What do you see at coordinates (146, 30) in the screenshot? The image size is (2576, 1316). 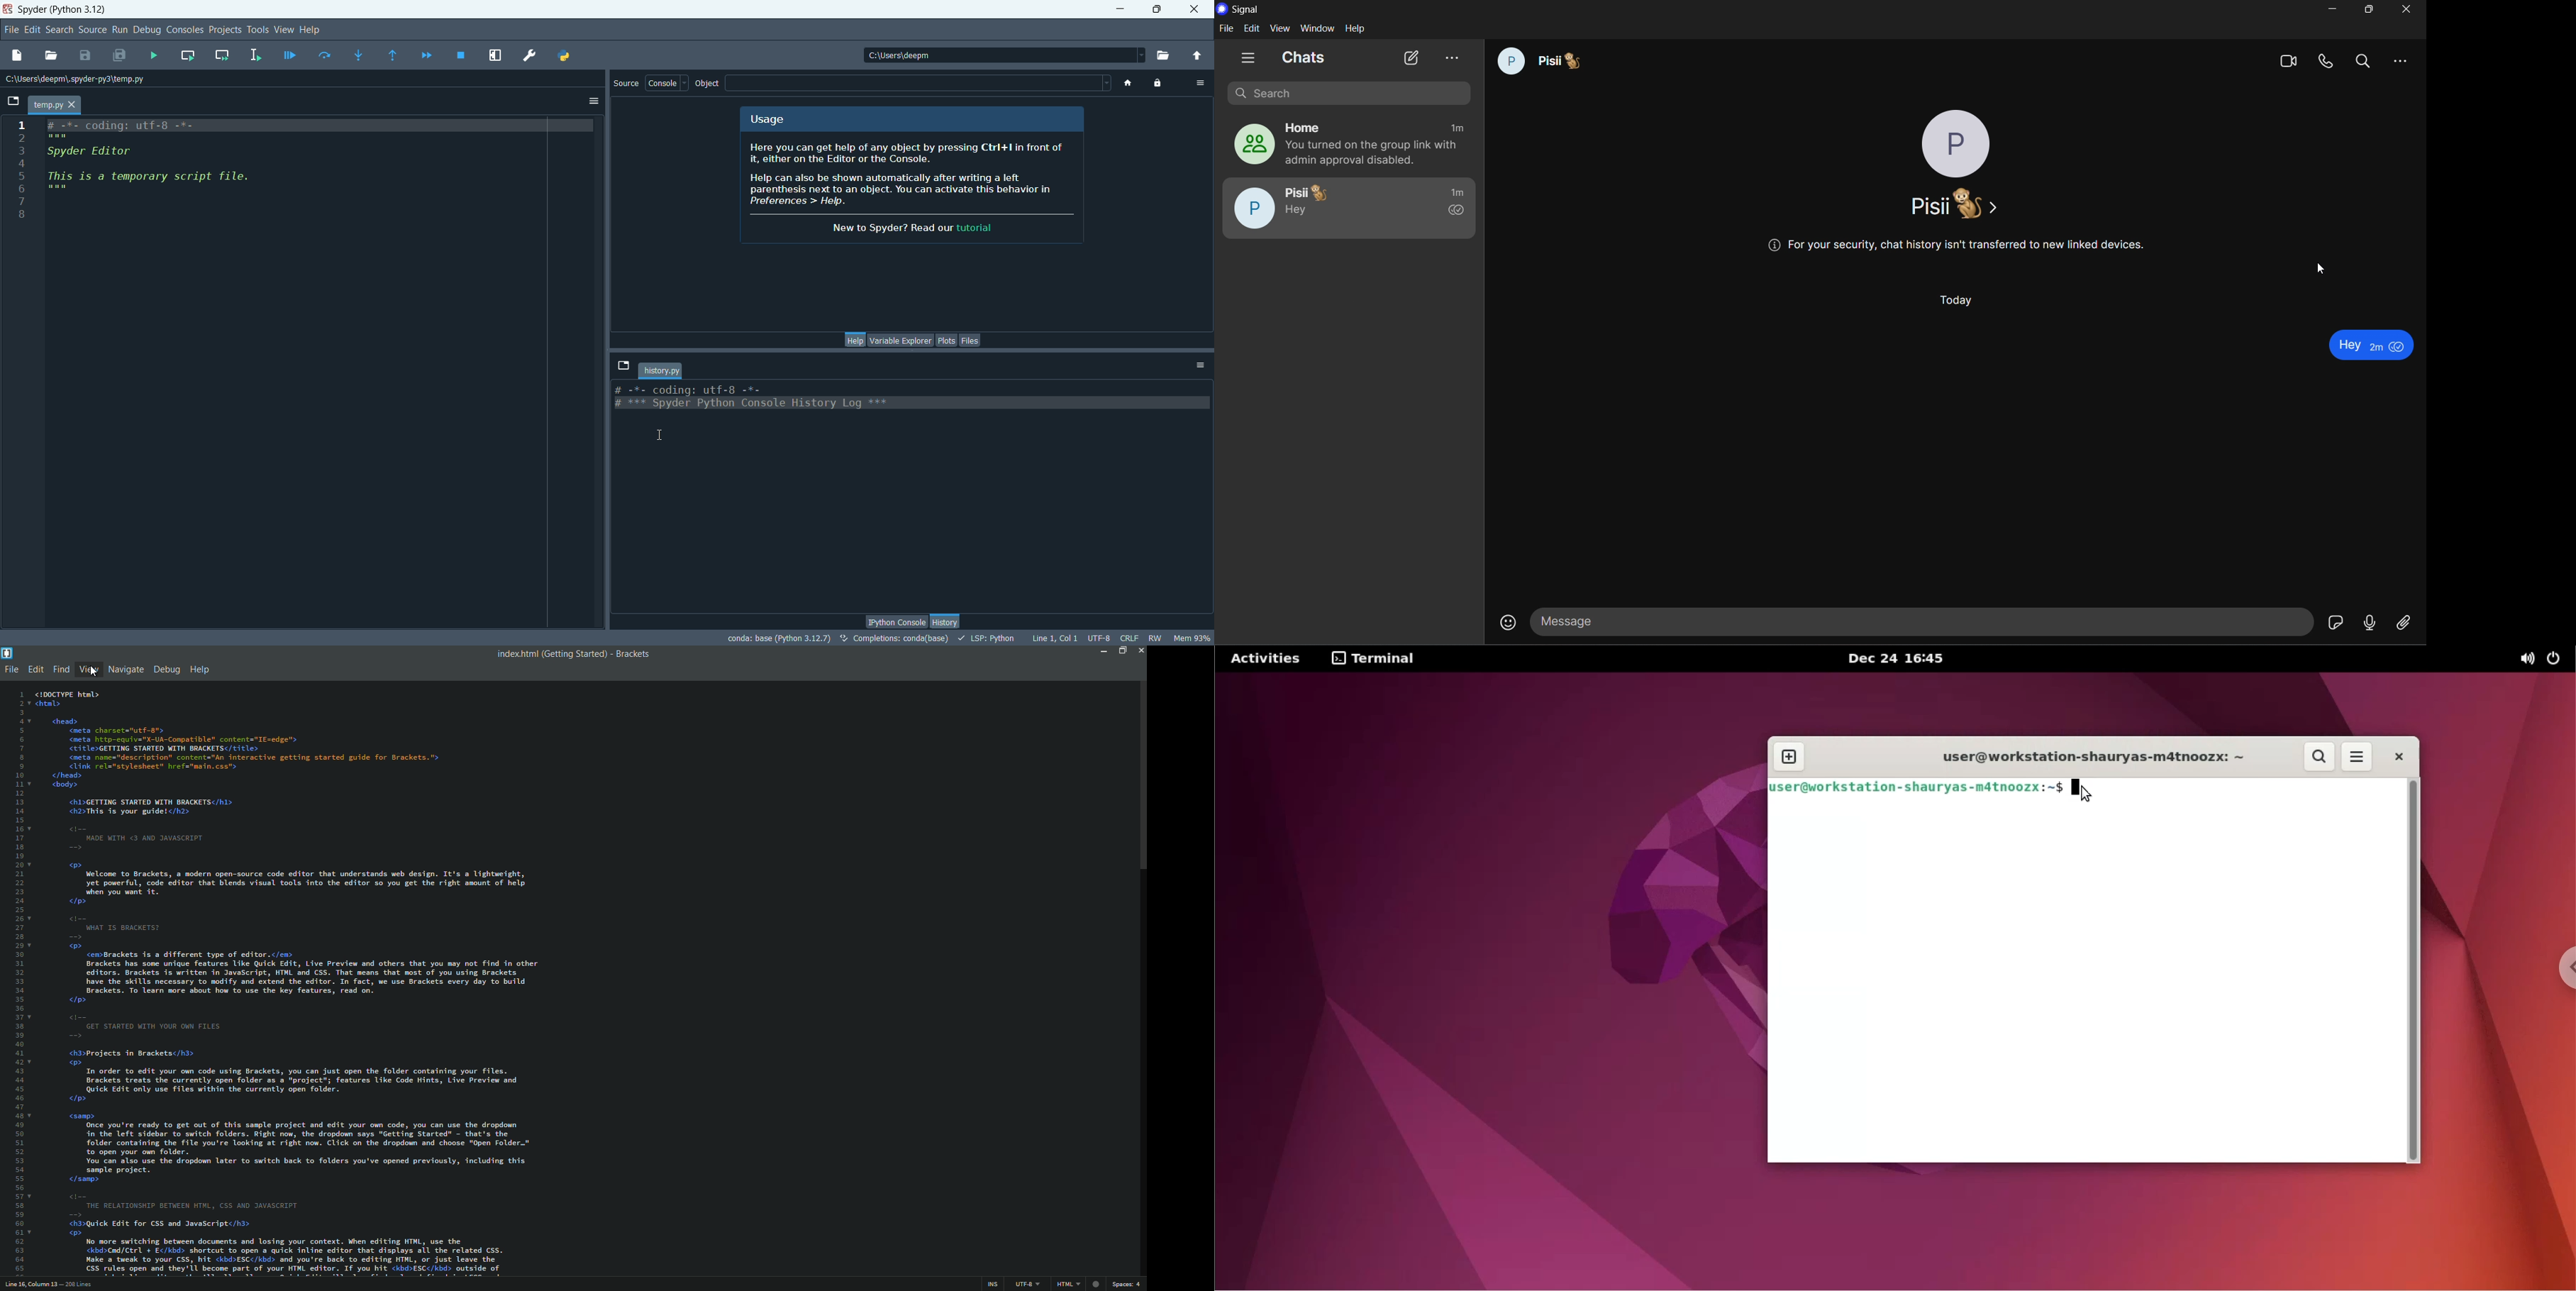 I see `debug` at bounding box center [146, 30].